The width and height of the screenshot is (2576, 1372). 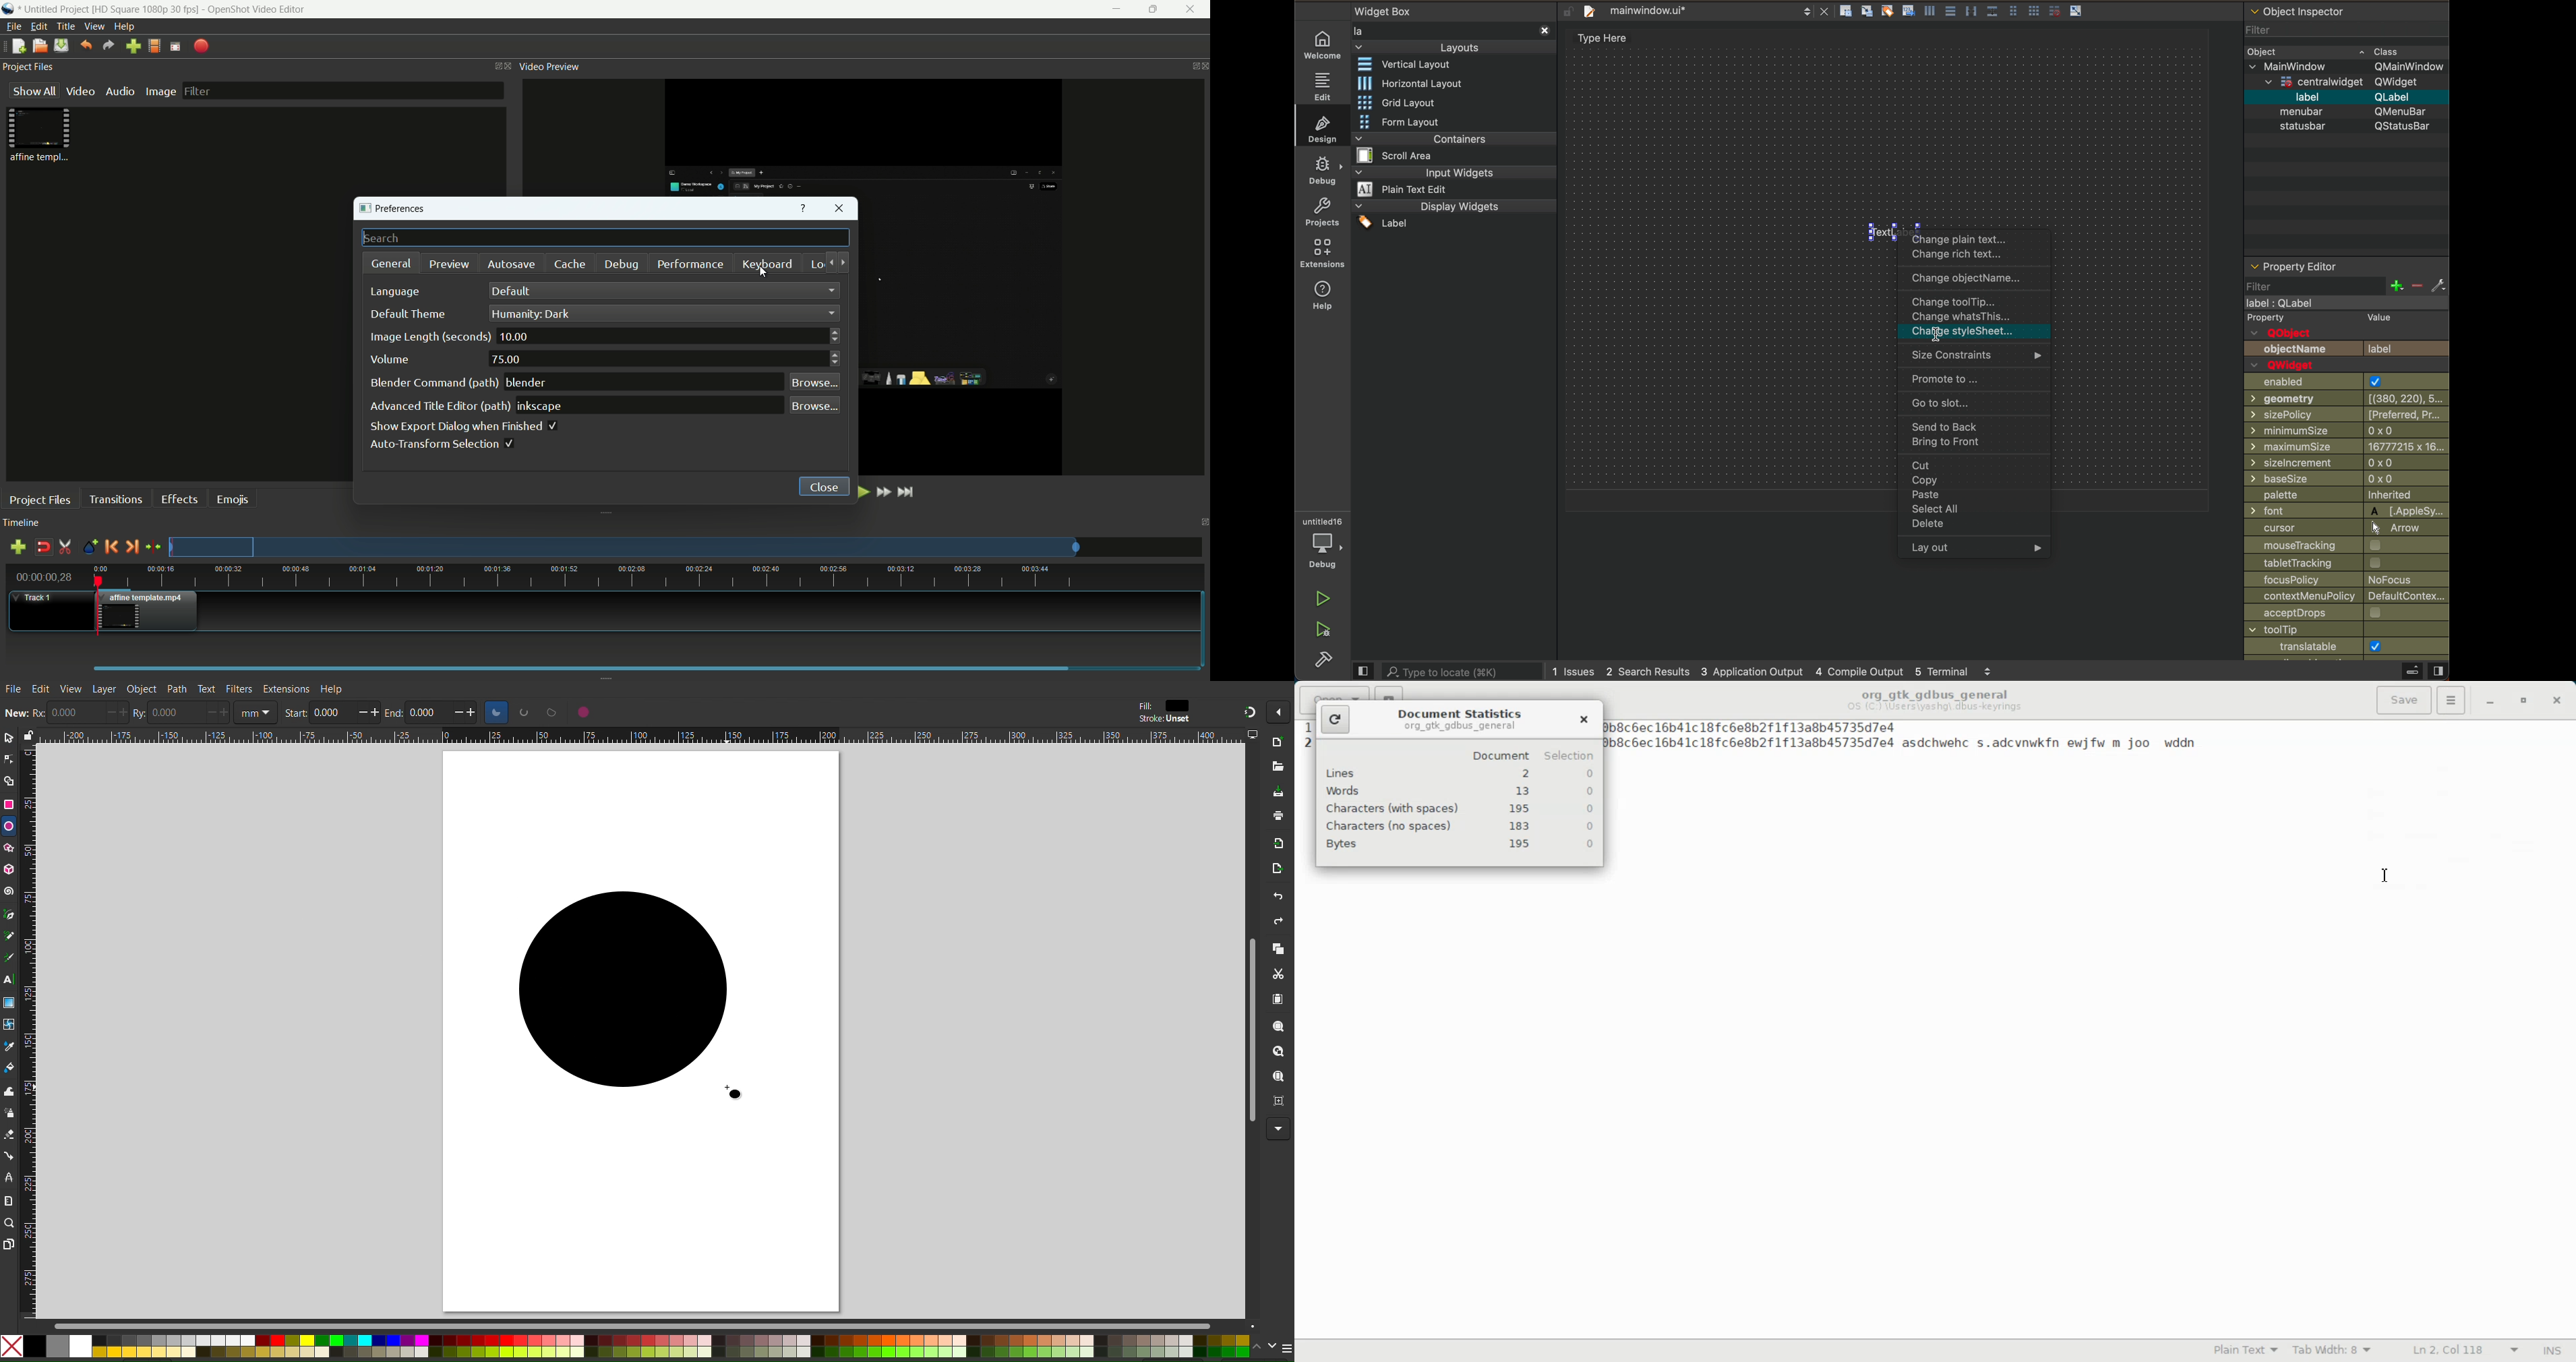 I want to click on projects, so click(x=1320, y=215).